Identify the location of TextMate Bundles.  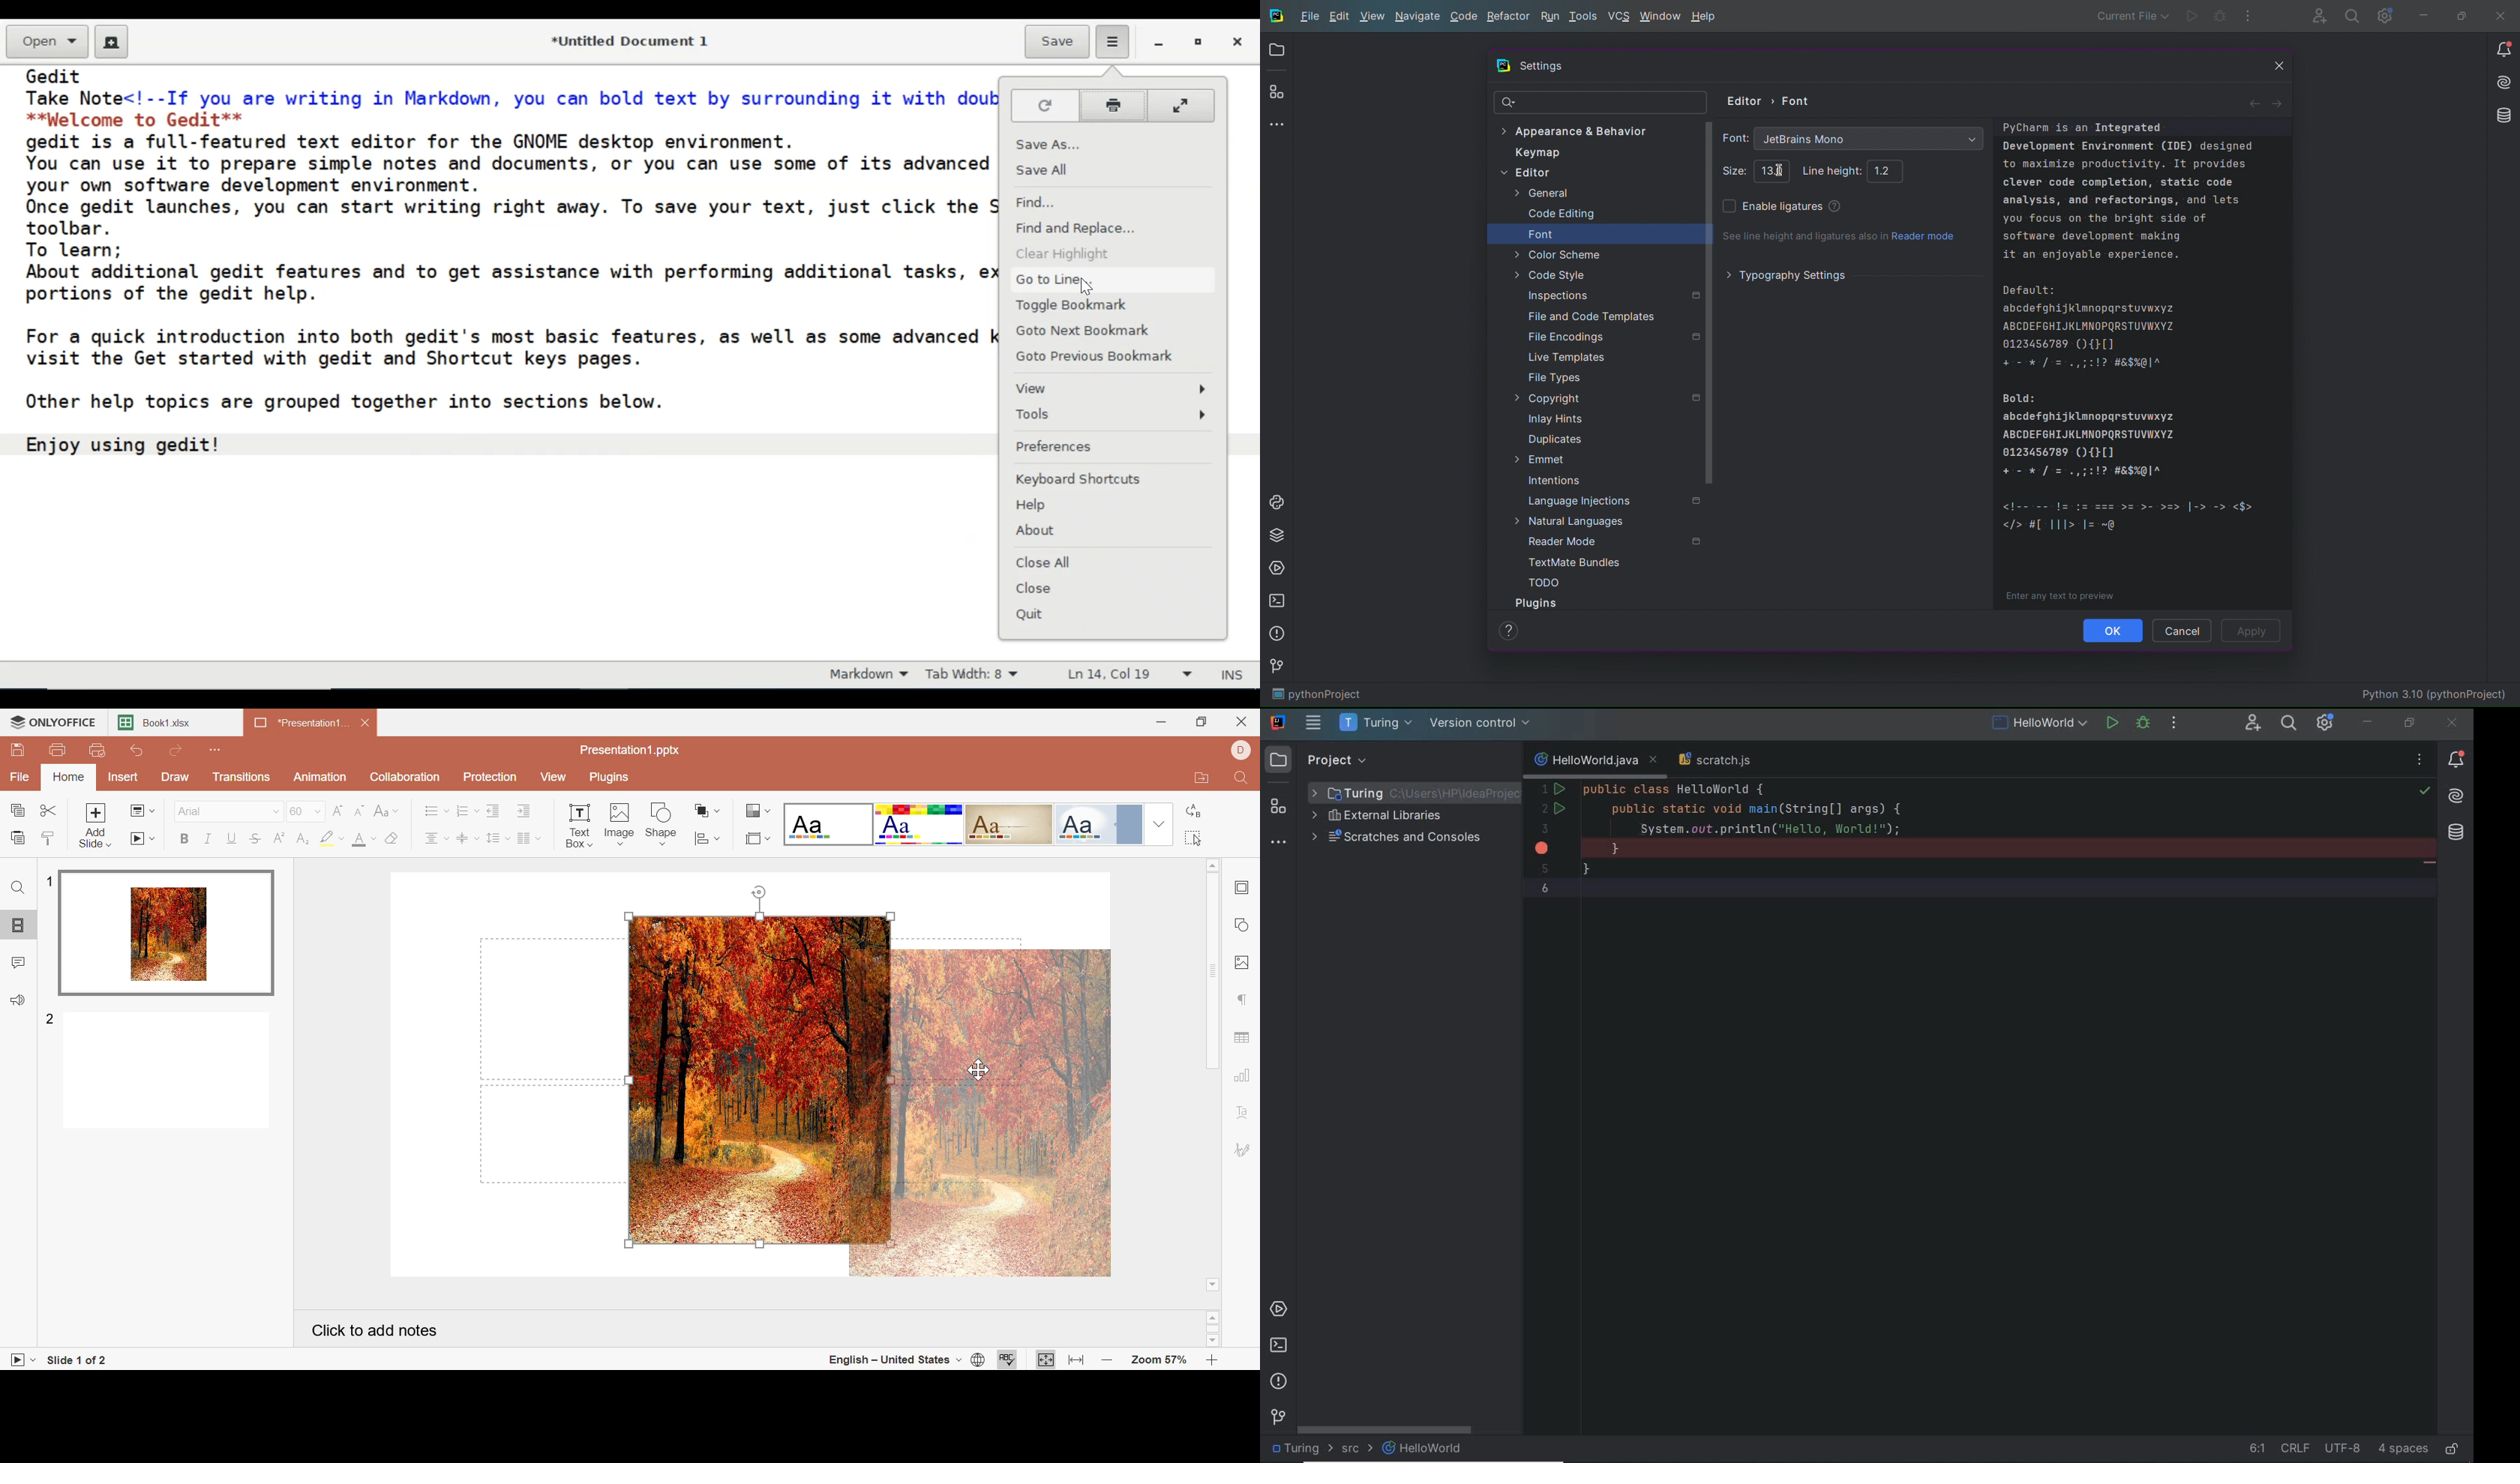
(1575, 563).